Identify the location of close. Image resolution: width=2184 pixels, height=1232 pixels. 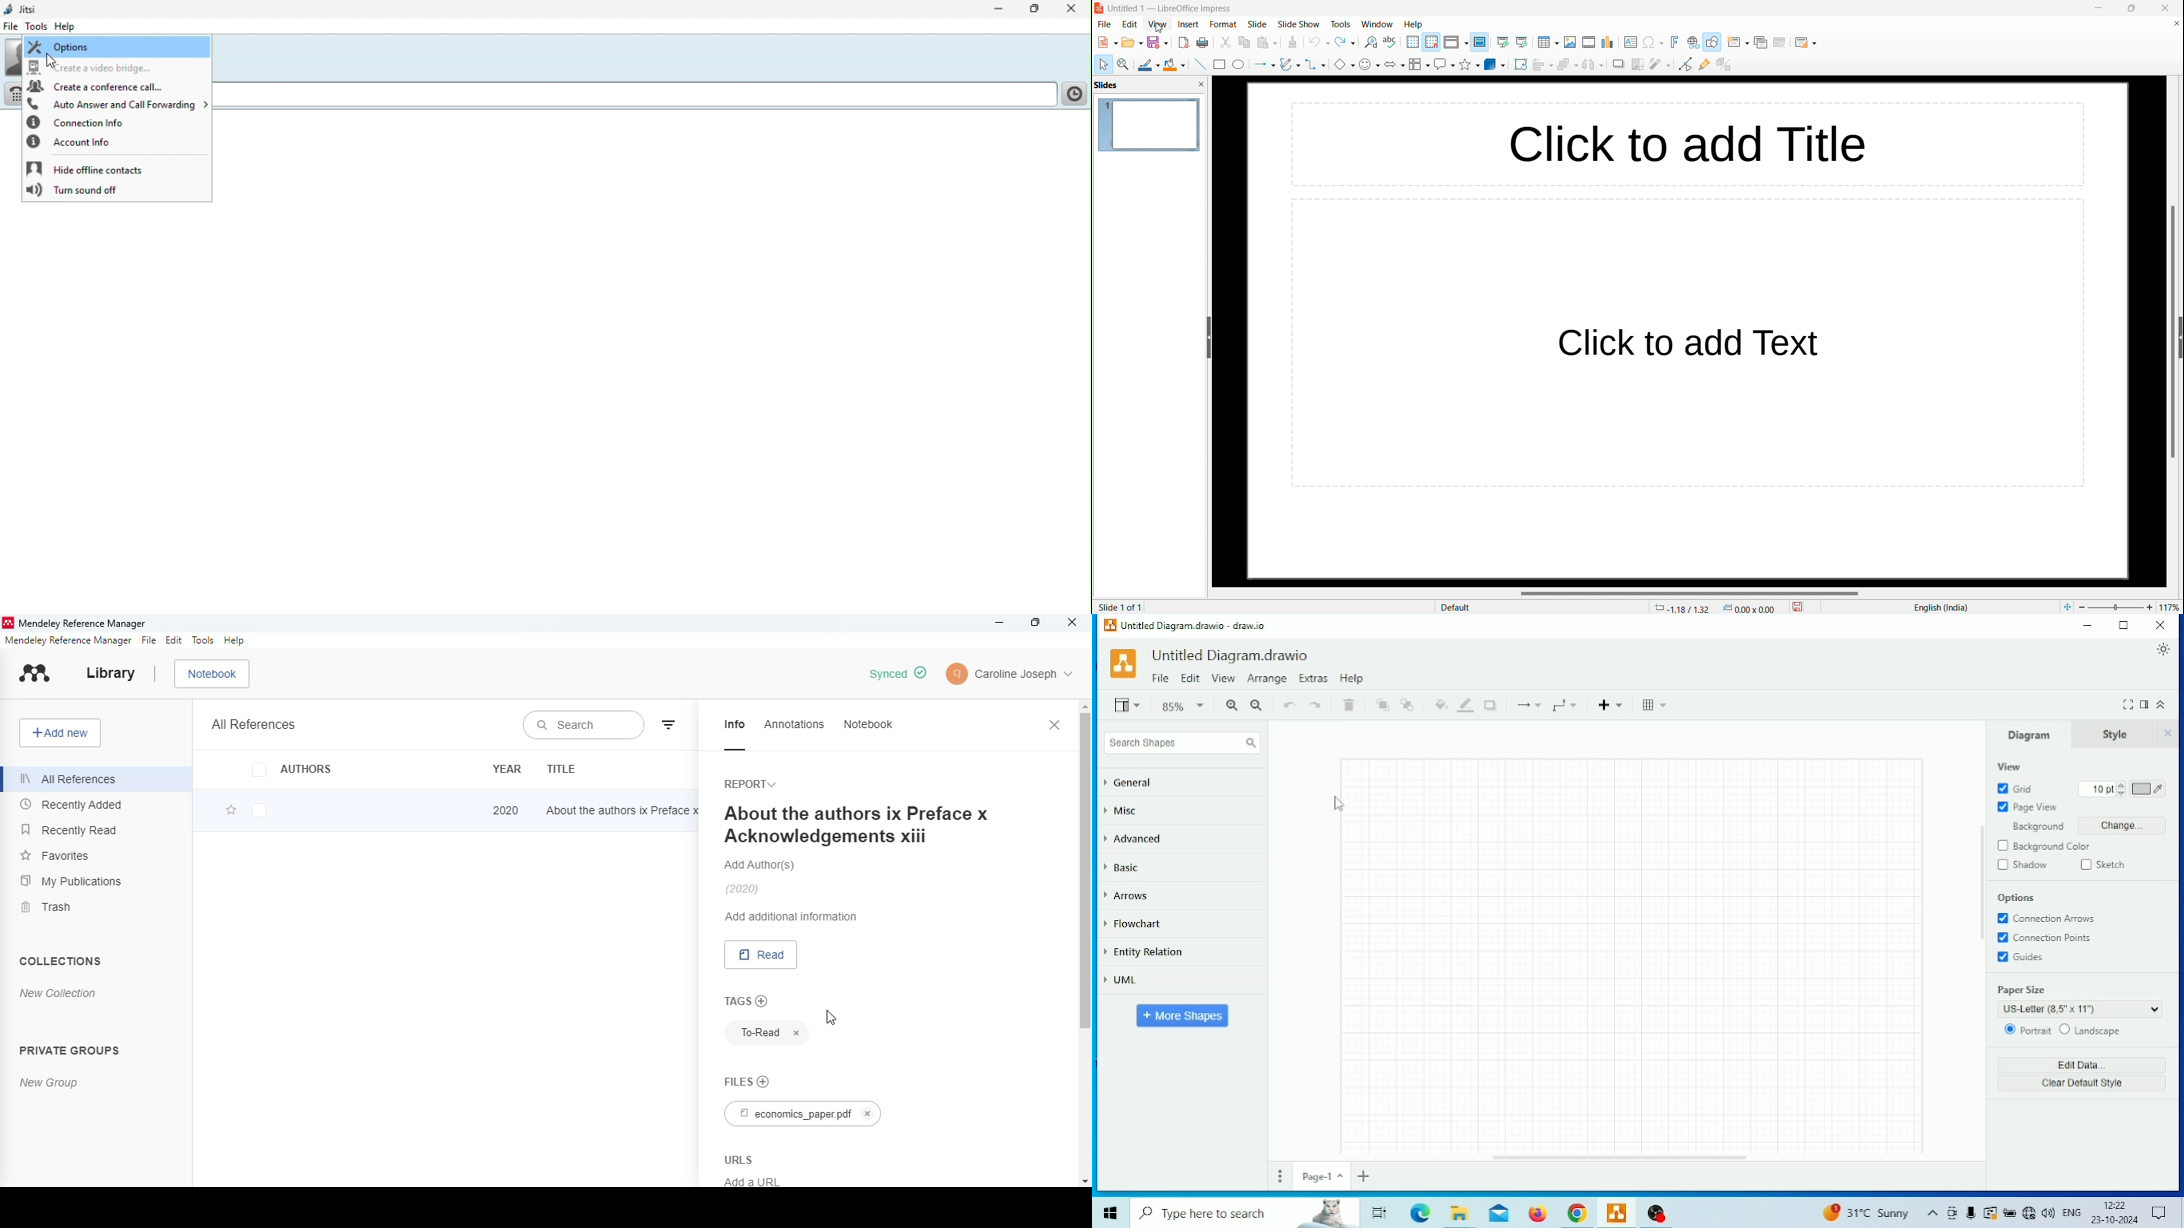
(2165, 9).